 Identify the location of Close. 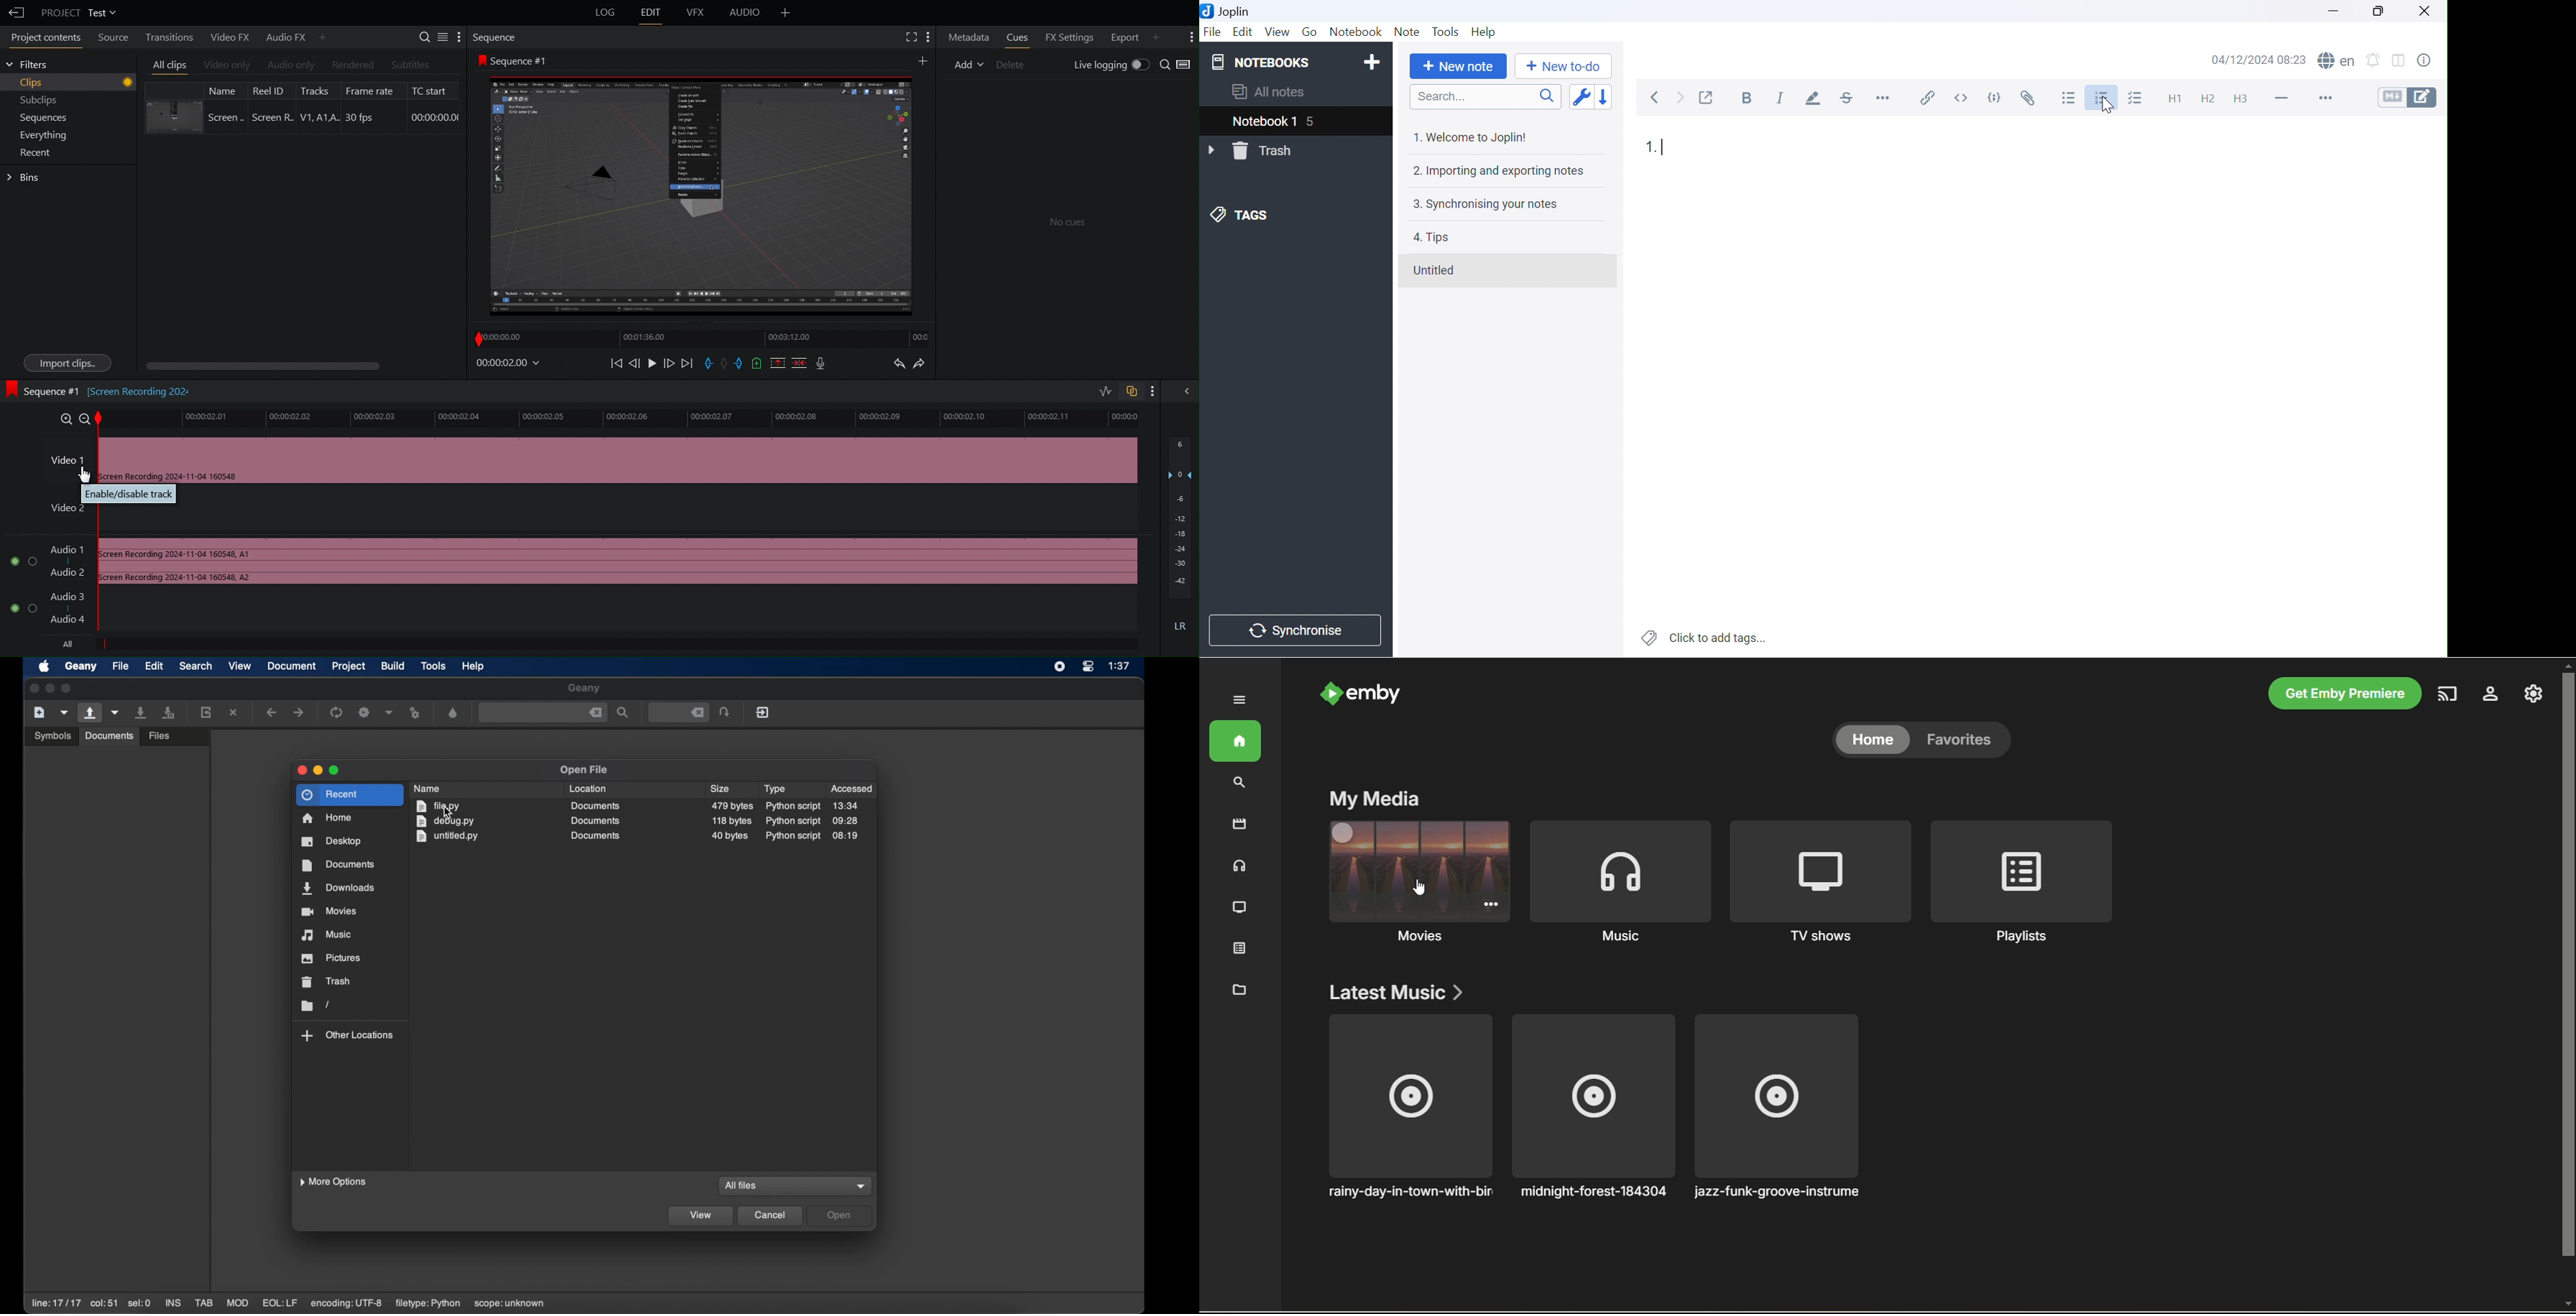
(2426, 9).